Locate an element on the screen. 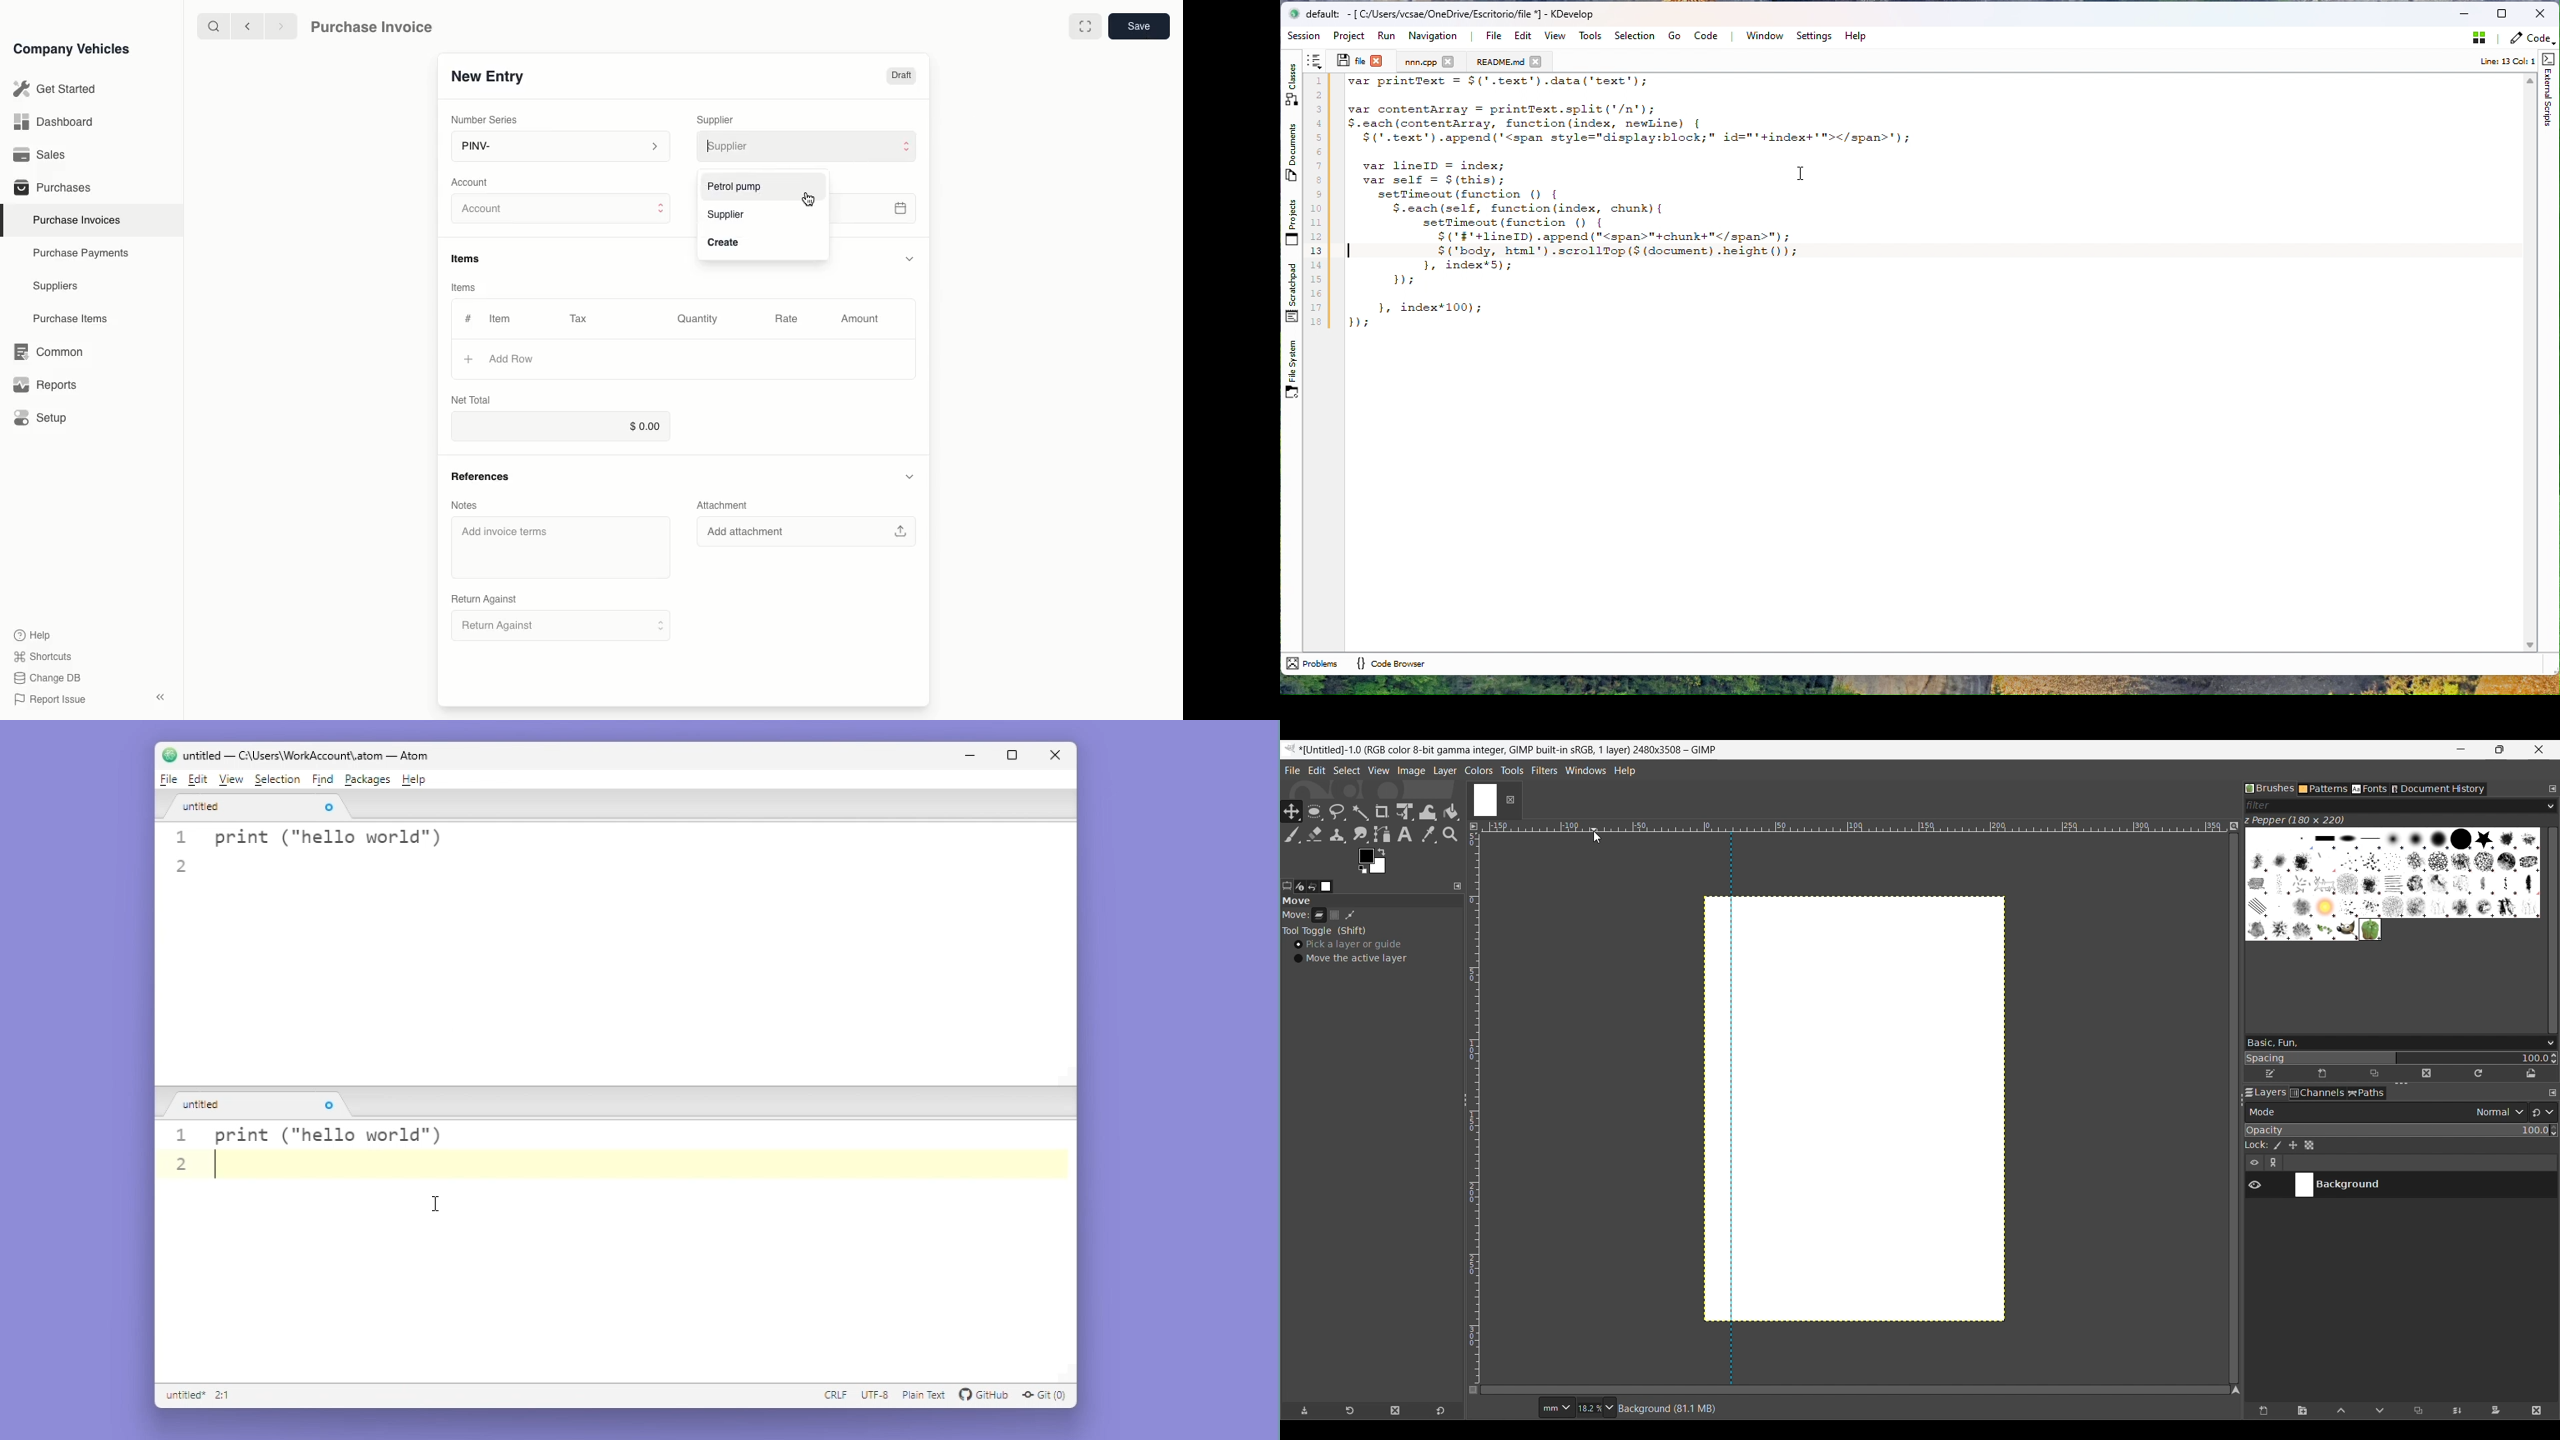  View menu is located at coordinates (1378, 770).